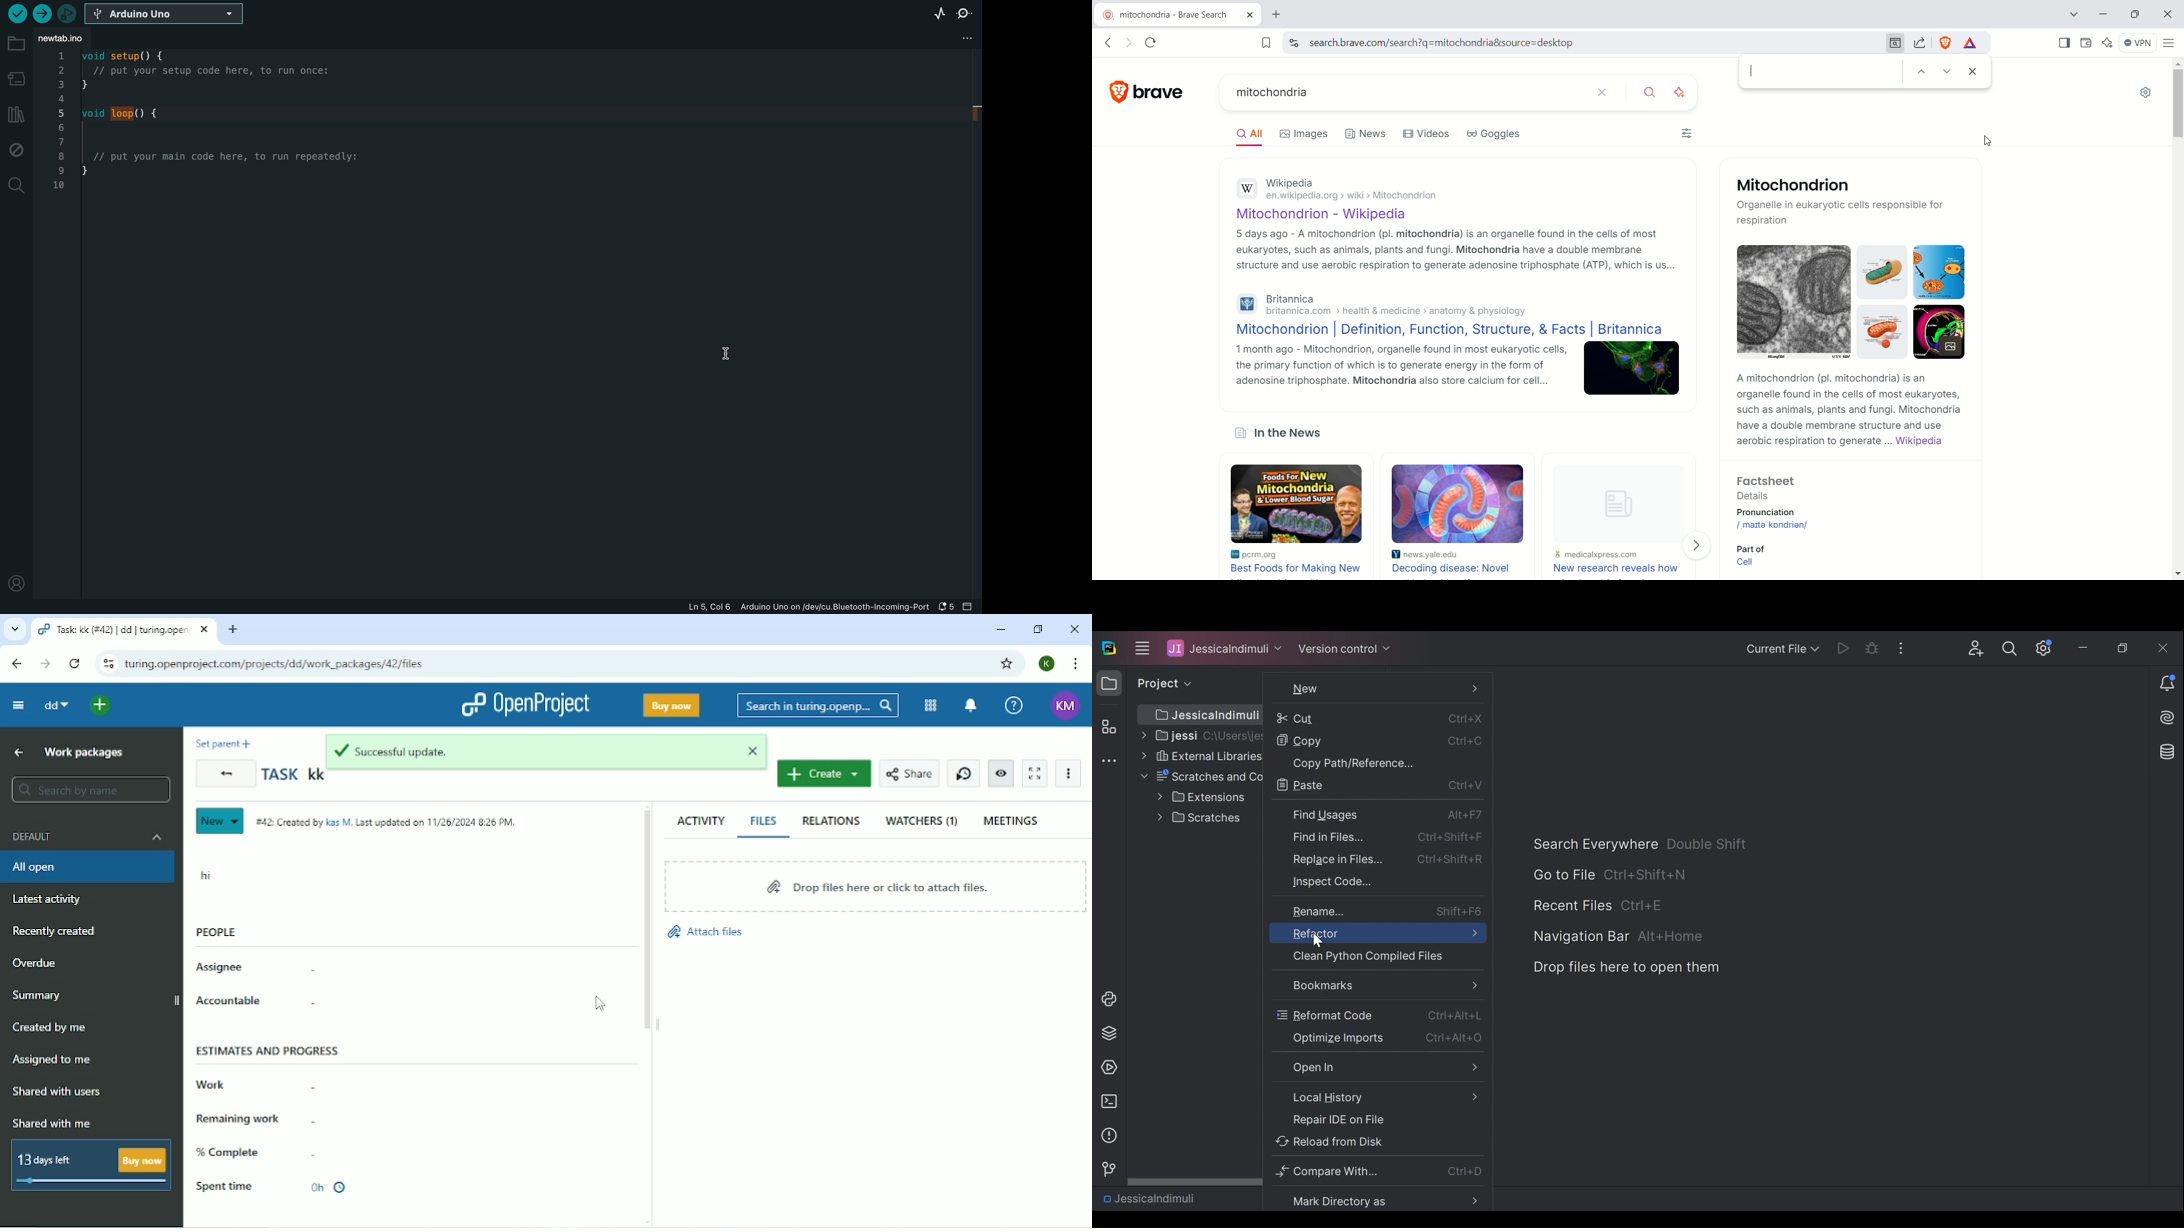 The image size is (2184, 1232). What do you see at coordinates (1108, 999) in the screenshot?
I see `python` at bounding box center [1108, 999].